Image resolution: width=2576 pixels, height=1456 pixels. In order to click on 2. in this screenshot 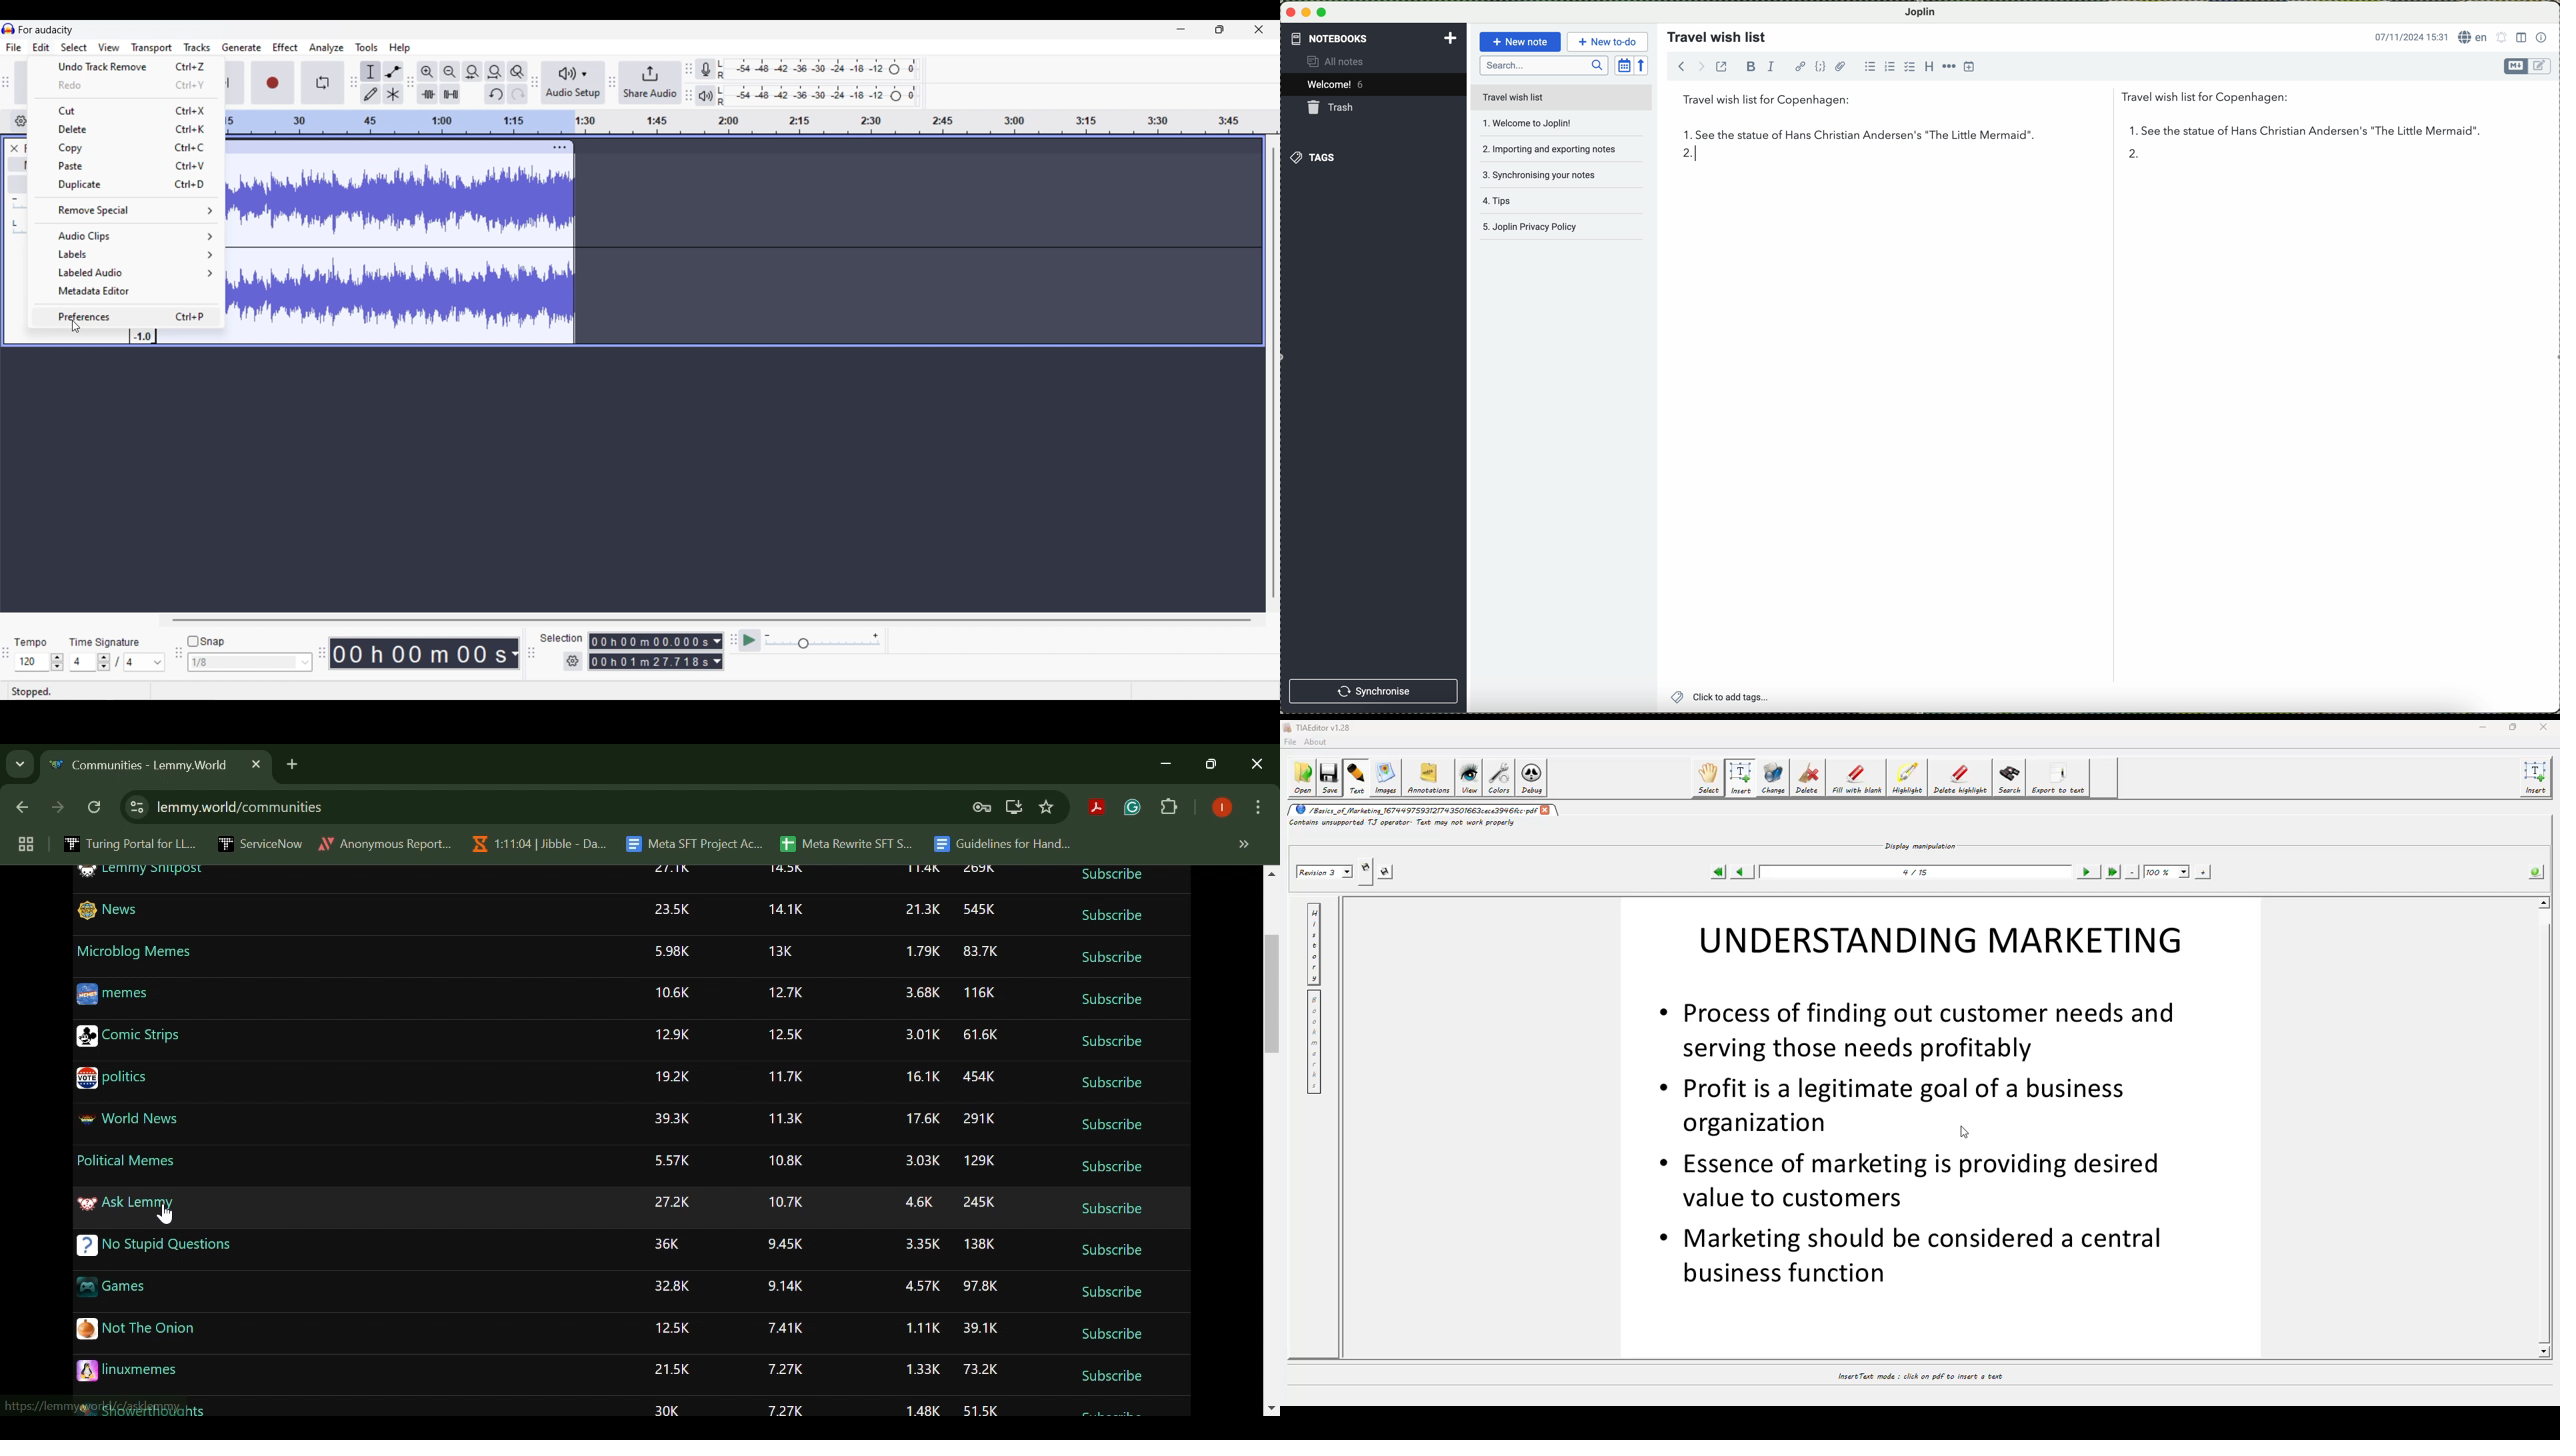, I will do `click(1683, 158)`.